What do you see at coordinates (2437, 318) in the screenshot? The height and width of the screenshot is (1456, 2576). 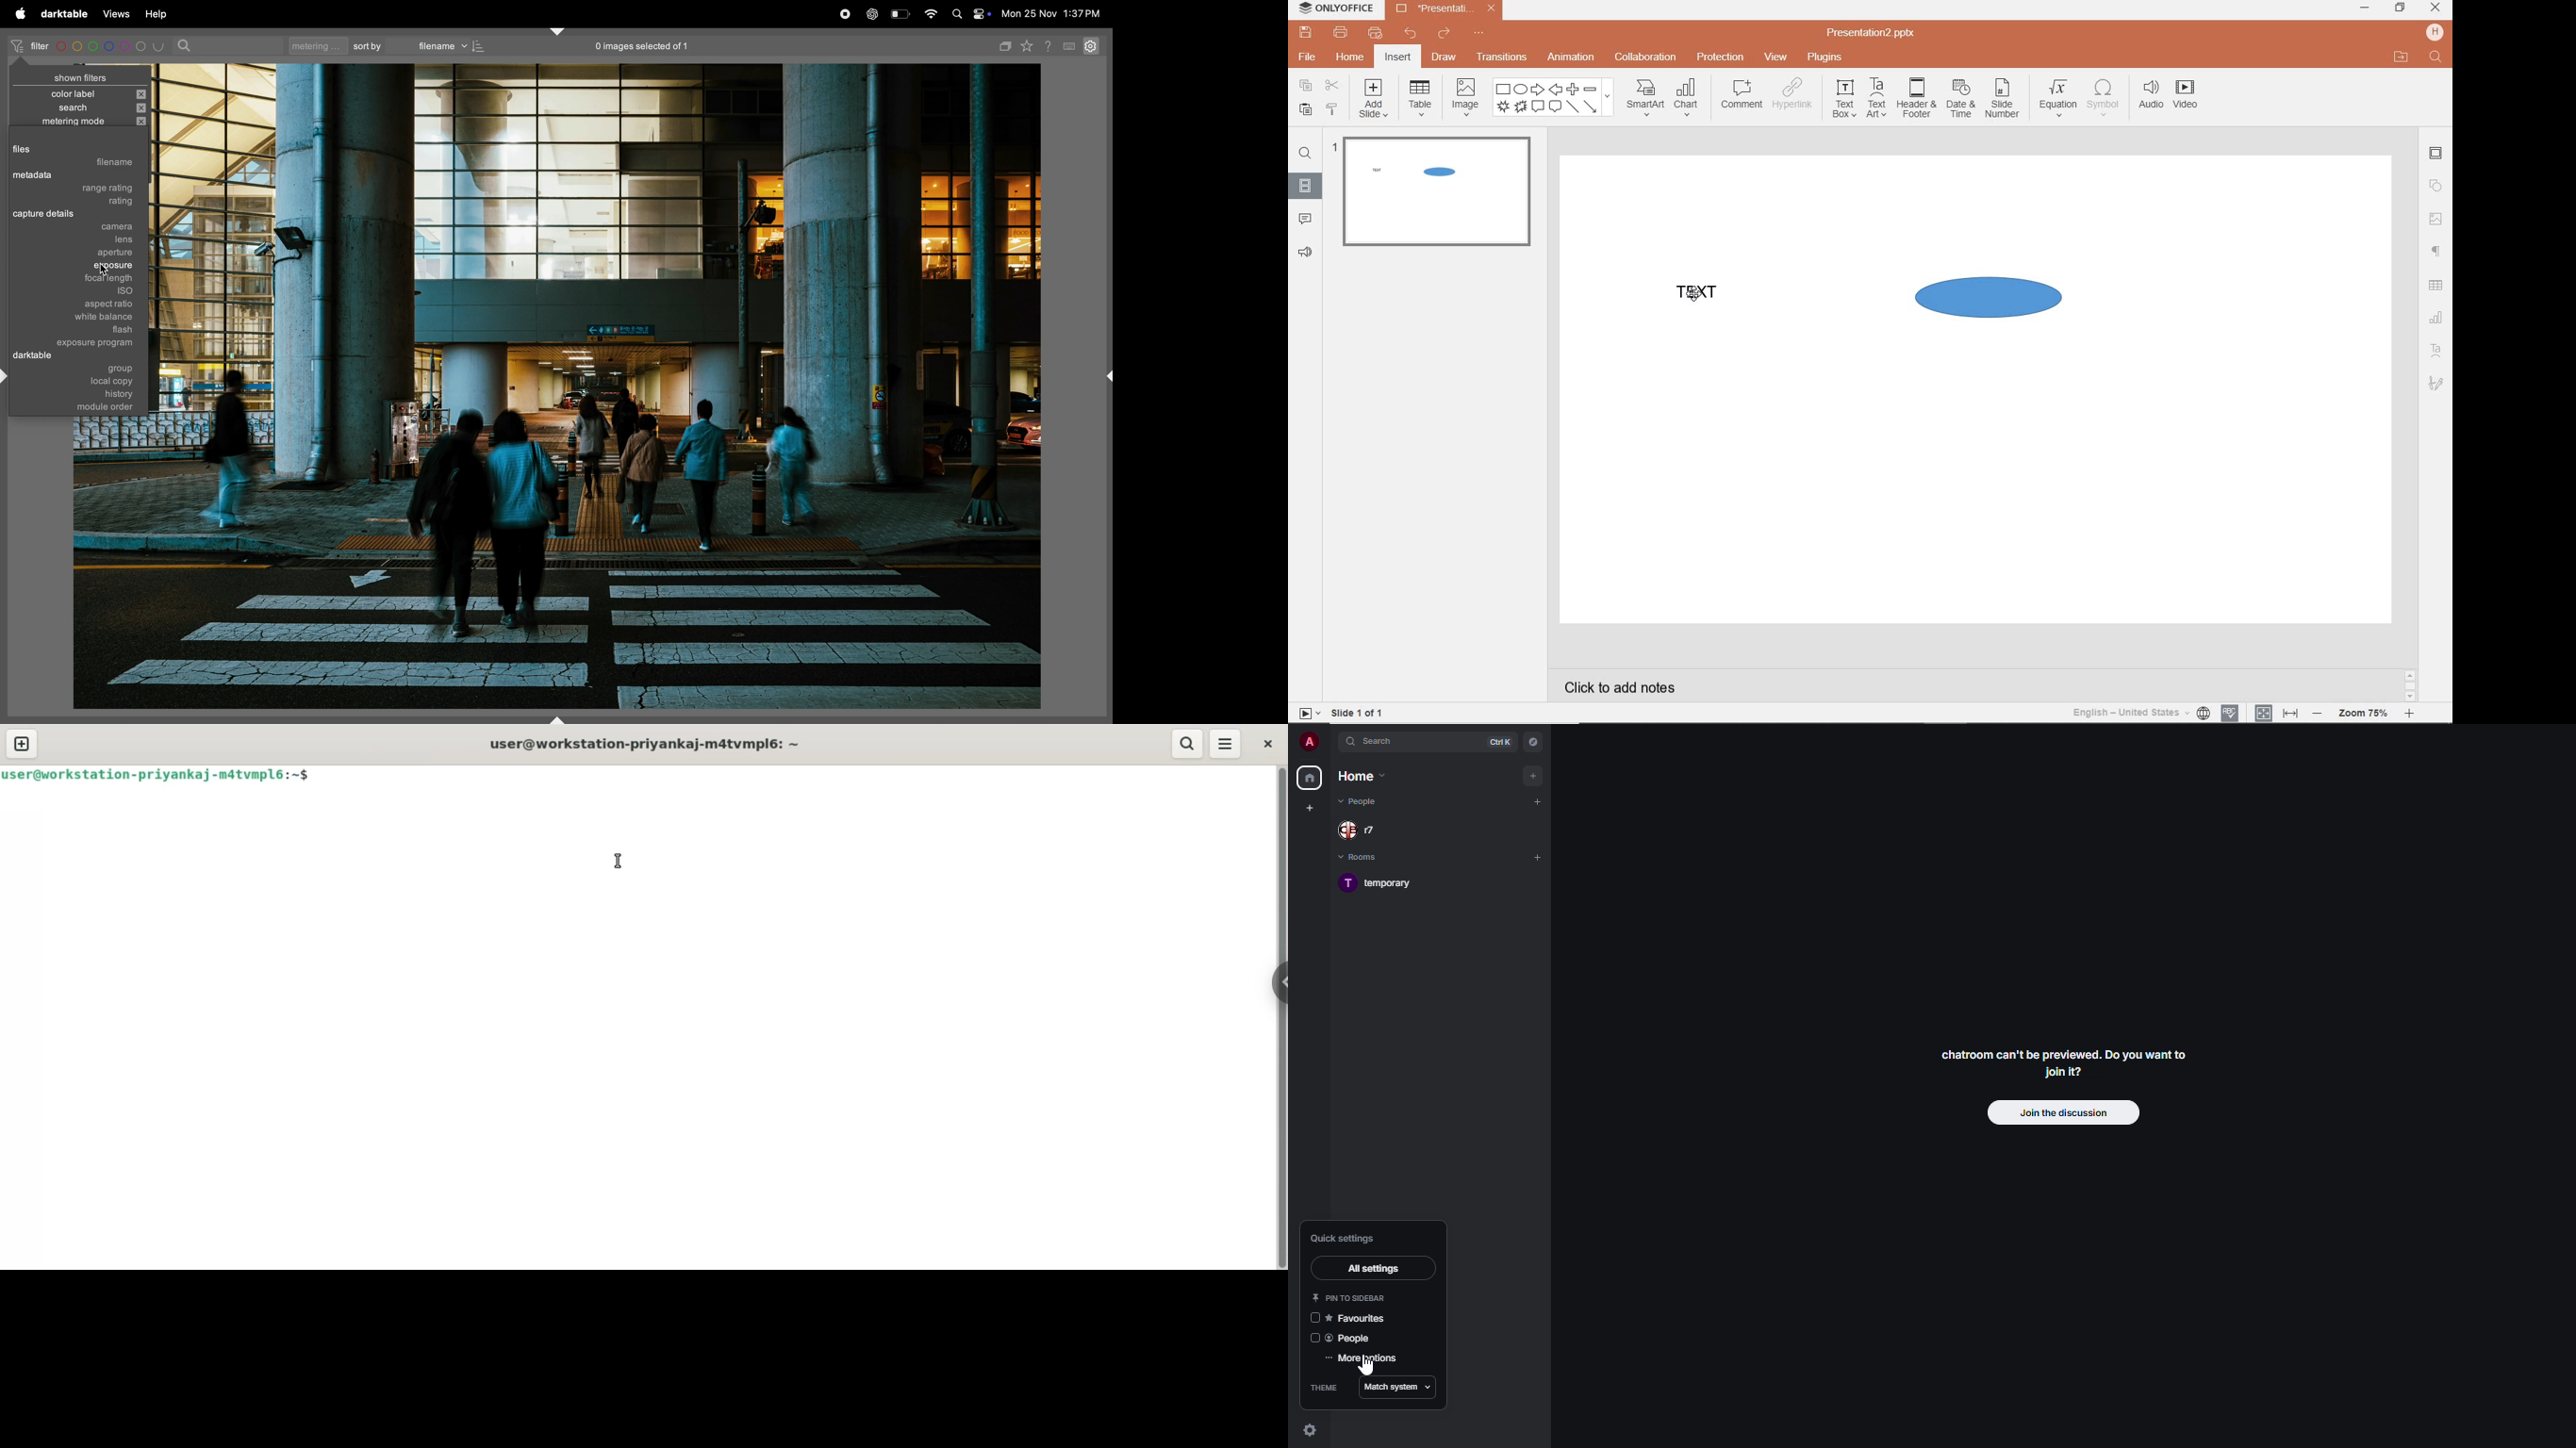 I see `CHART SETTINGS` at bounding box center [2437, 318].